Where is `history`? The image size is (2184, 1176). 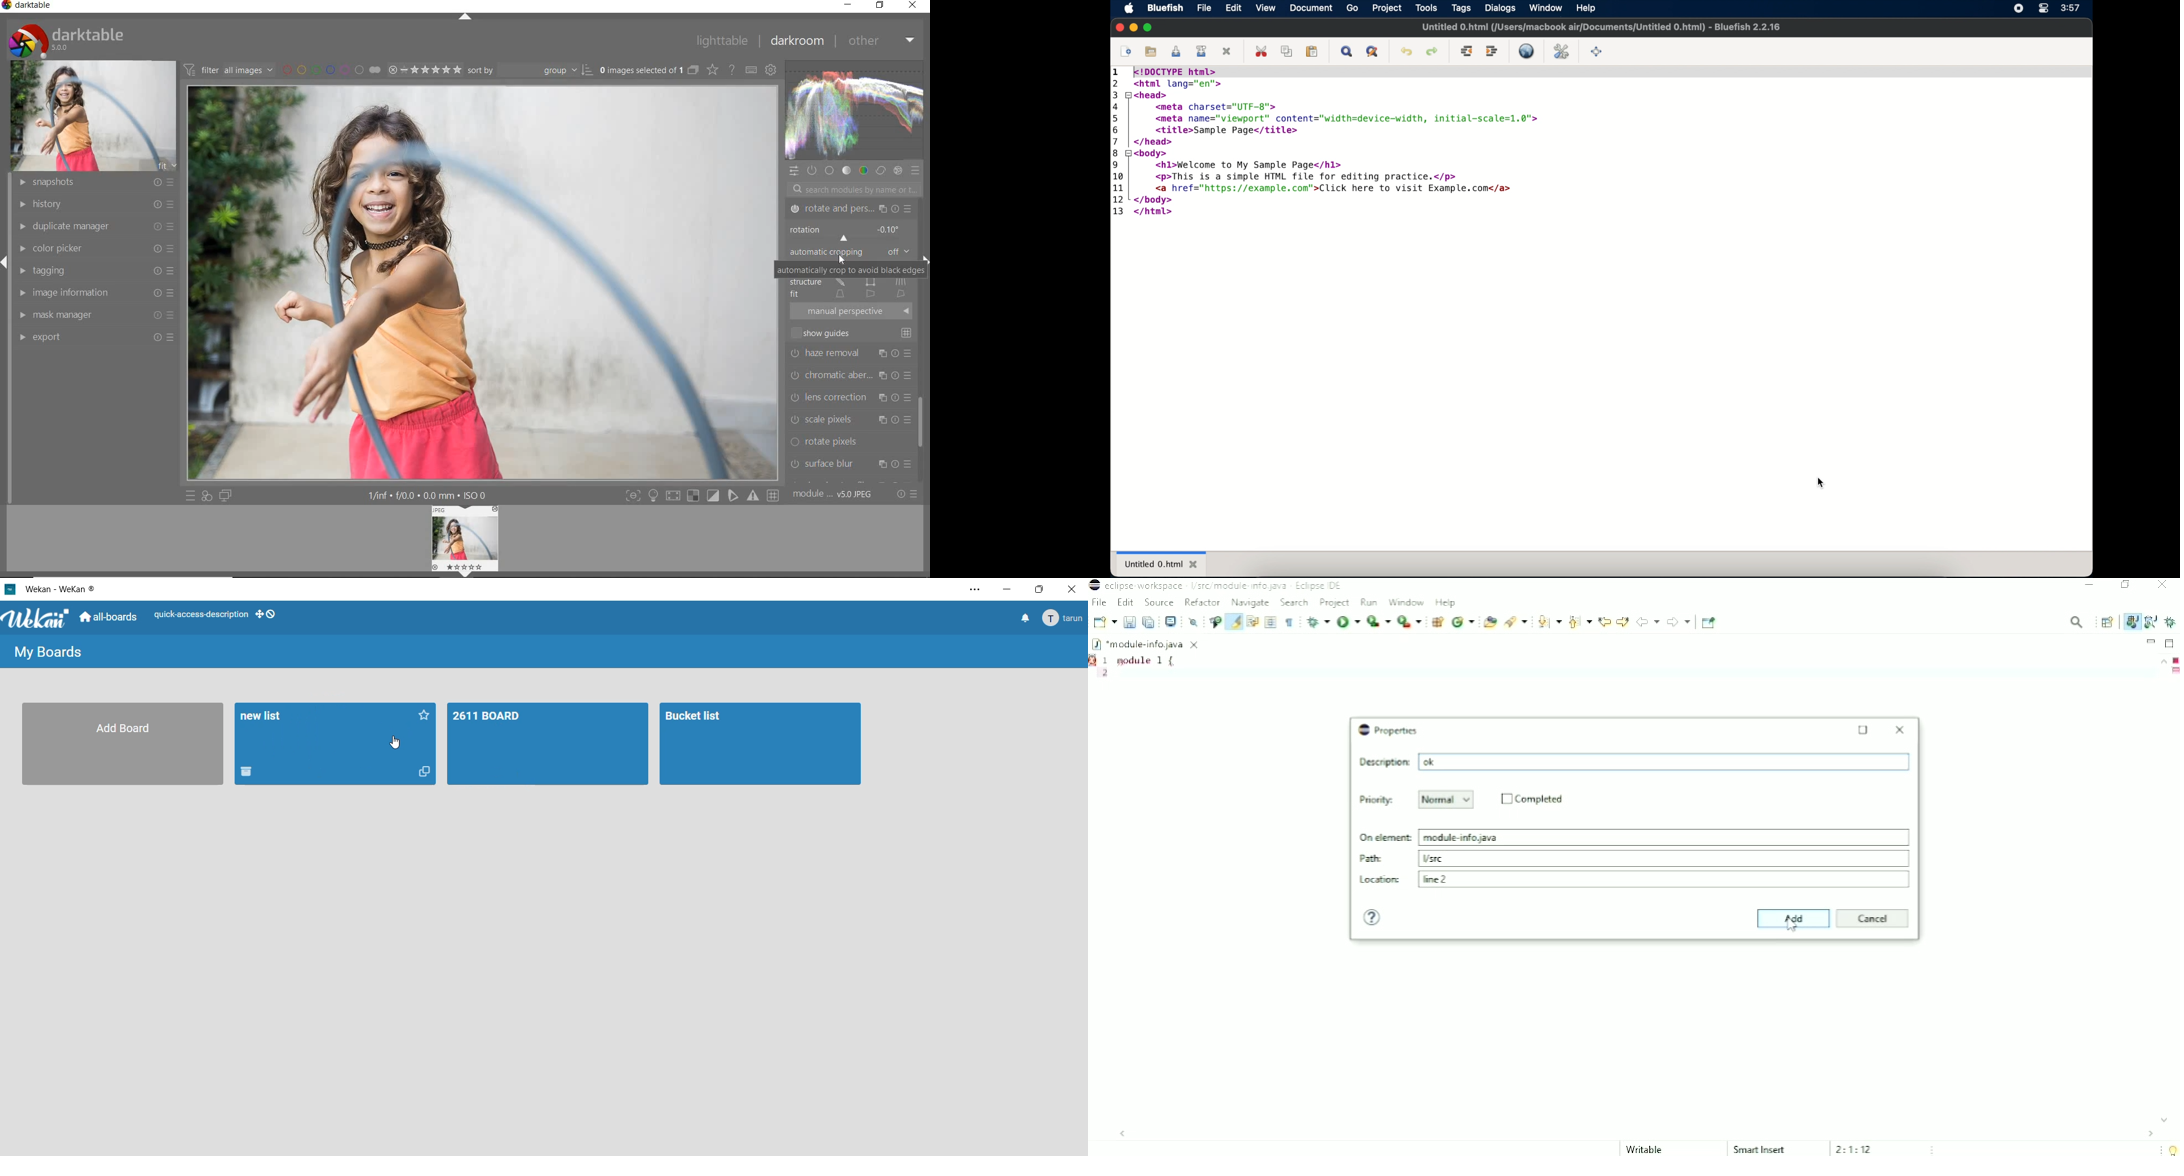
history is located at coordinates (97, 204).